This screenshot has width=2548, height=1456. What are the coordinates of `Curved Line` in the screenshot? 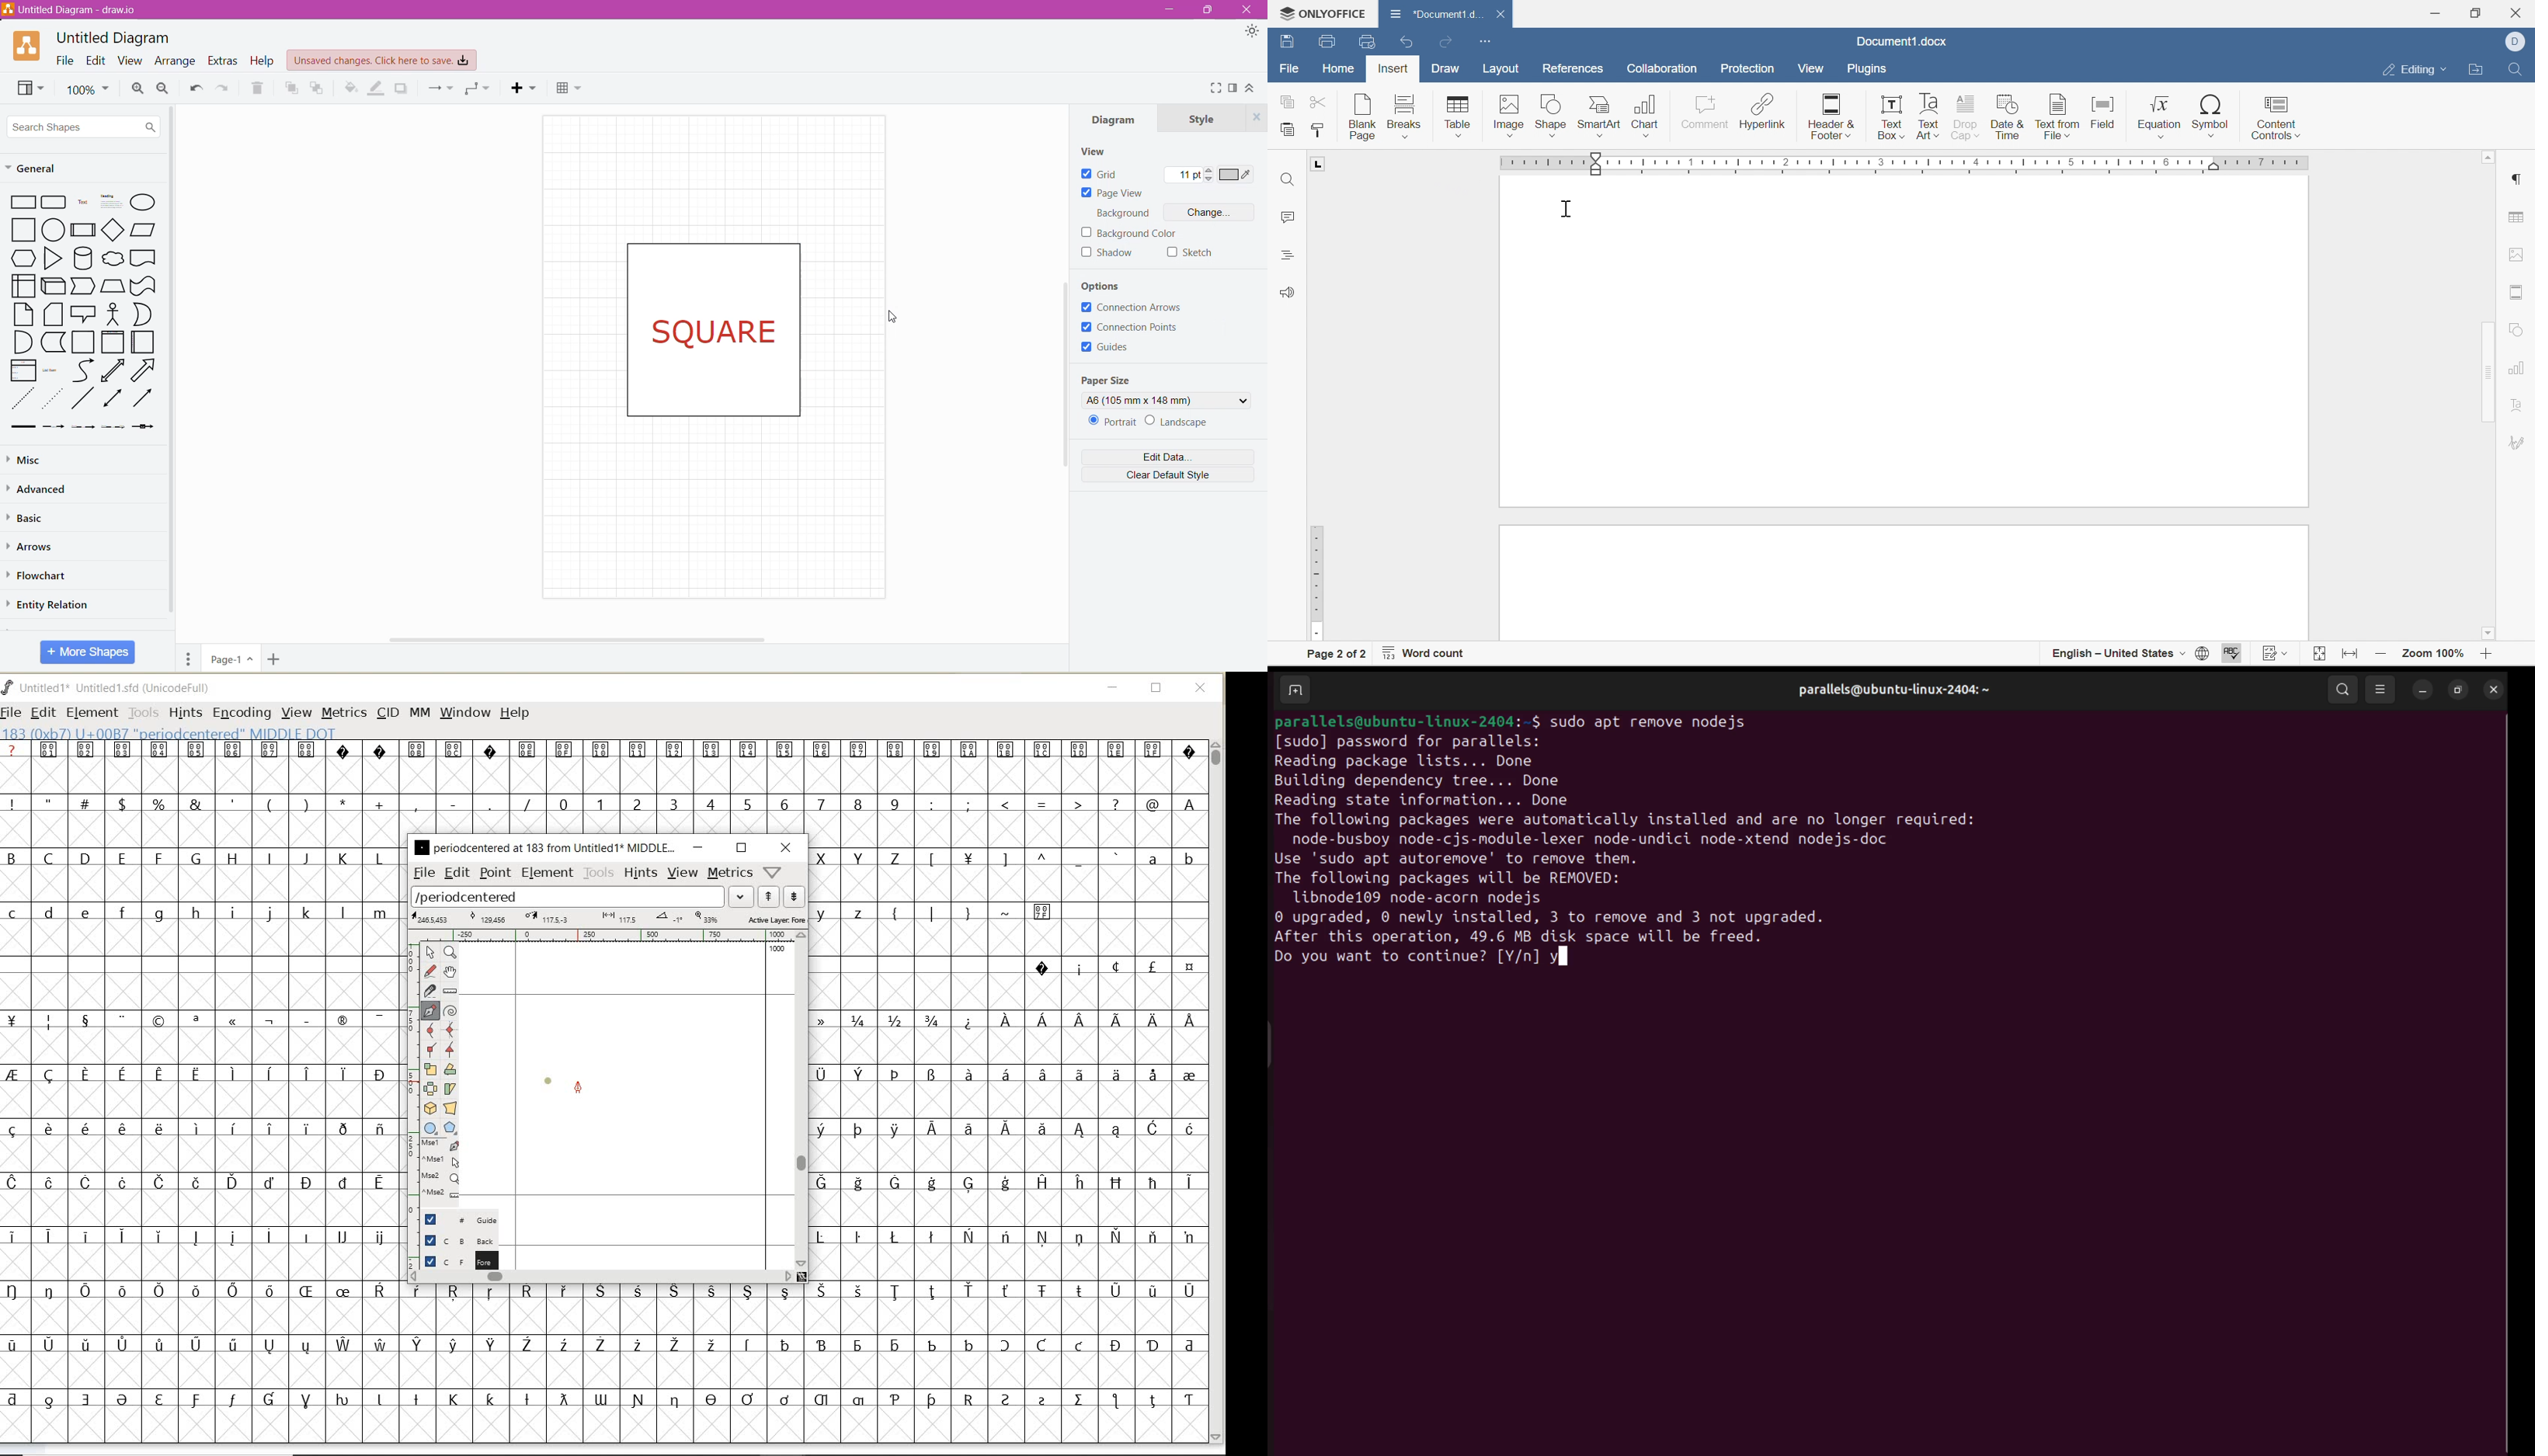 It's located at (83, 371).